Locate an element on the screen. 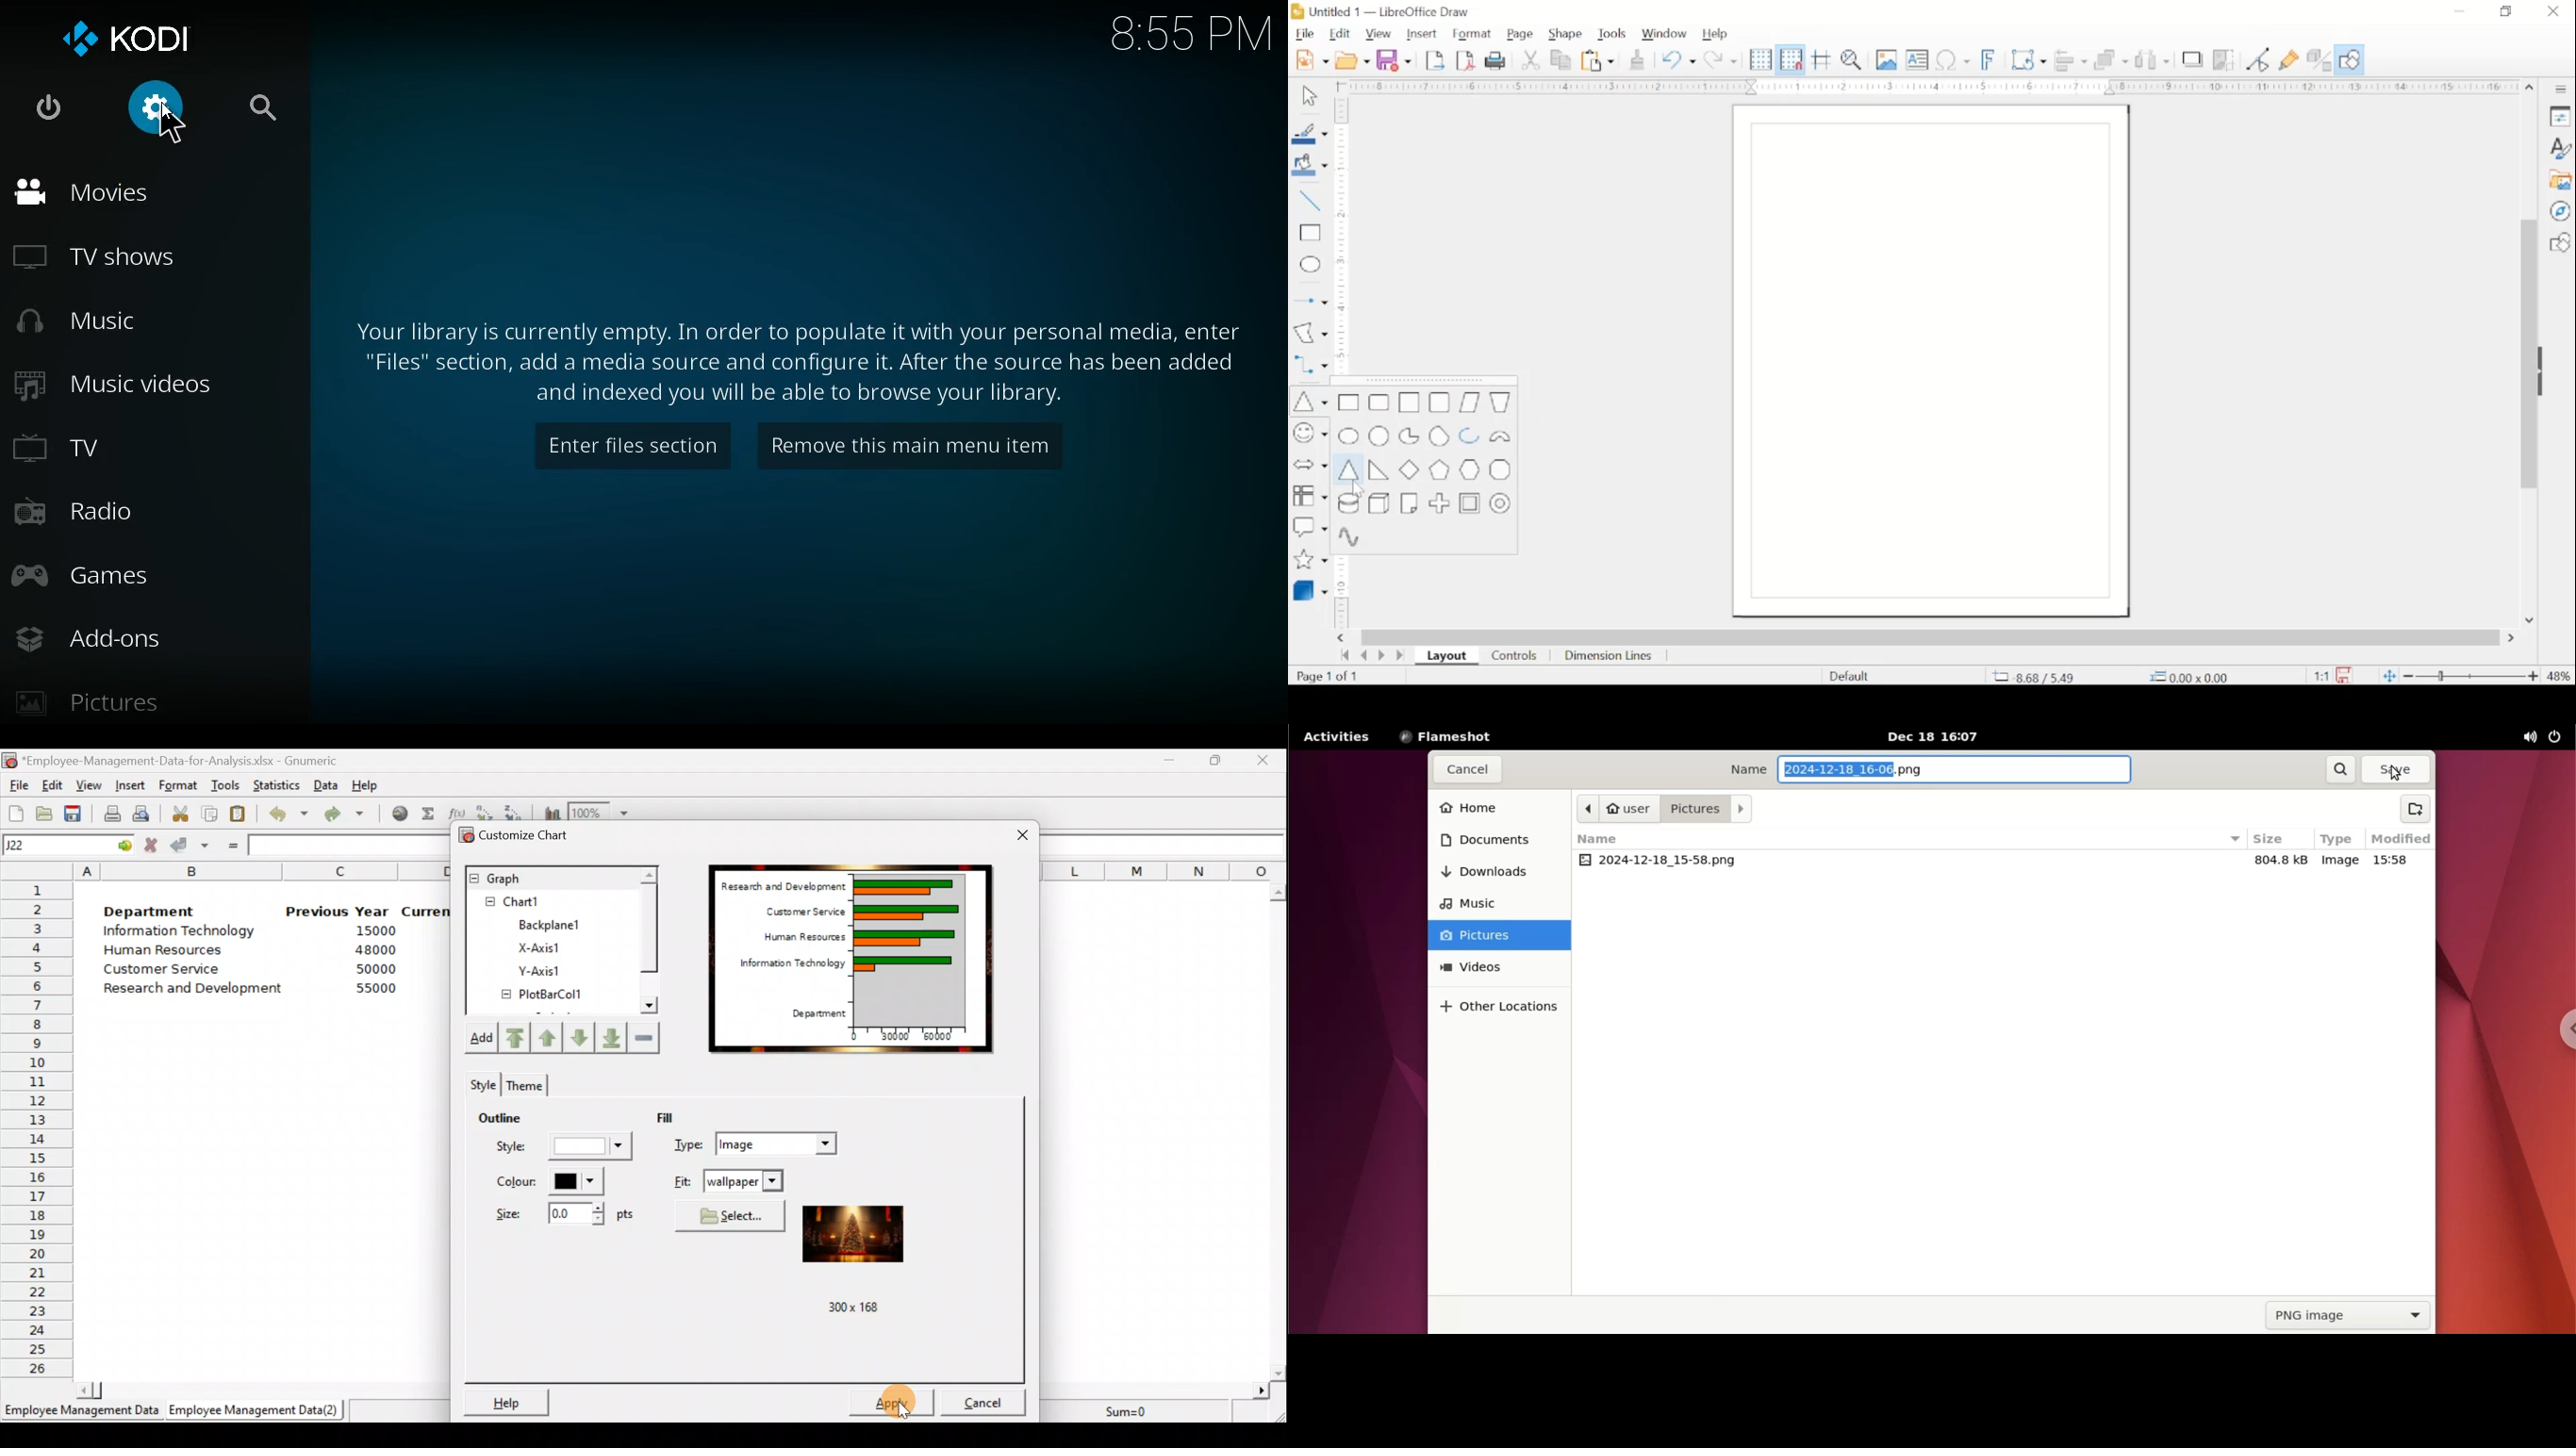 This screenshot has height=1456, width=2576. align is located at coordinates (2072, 59).